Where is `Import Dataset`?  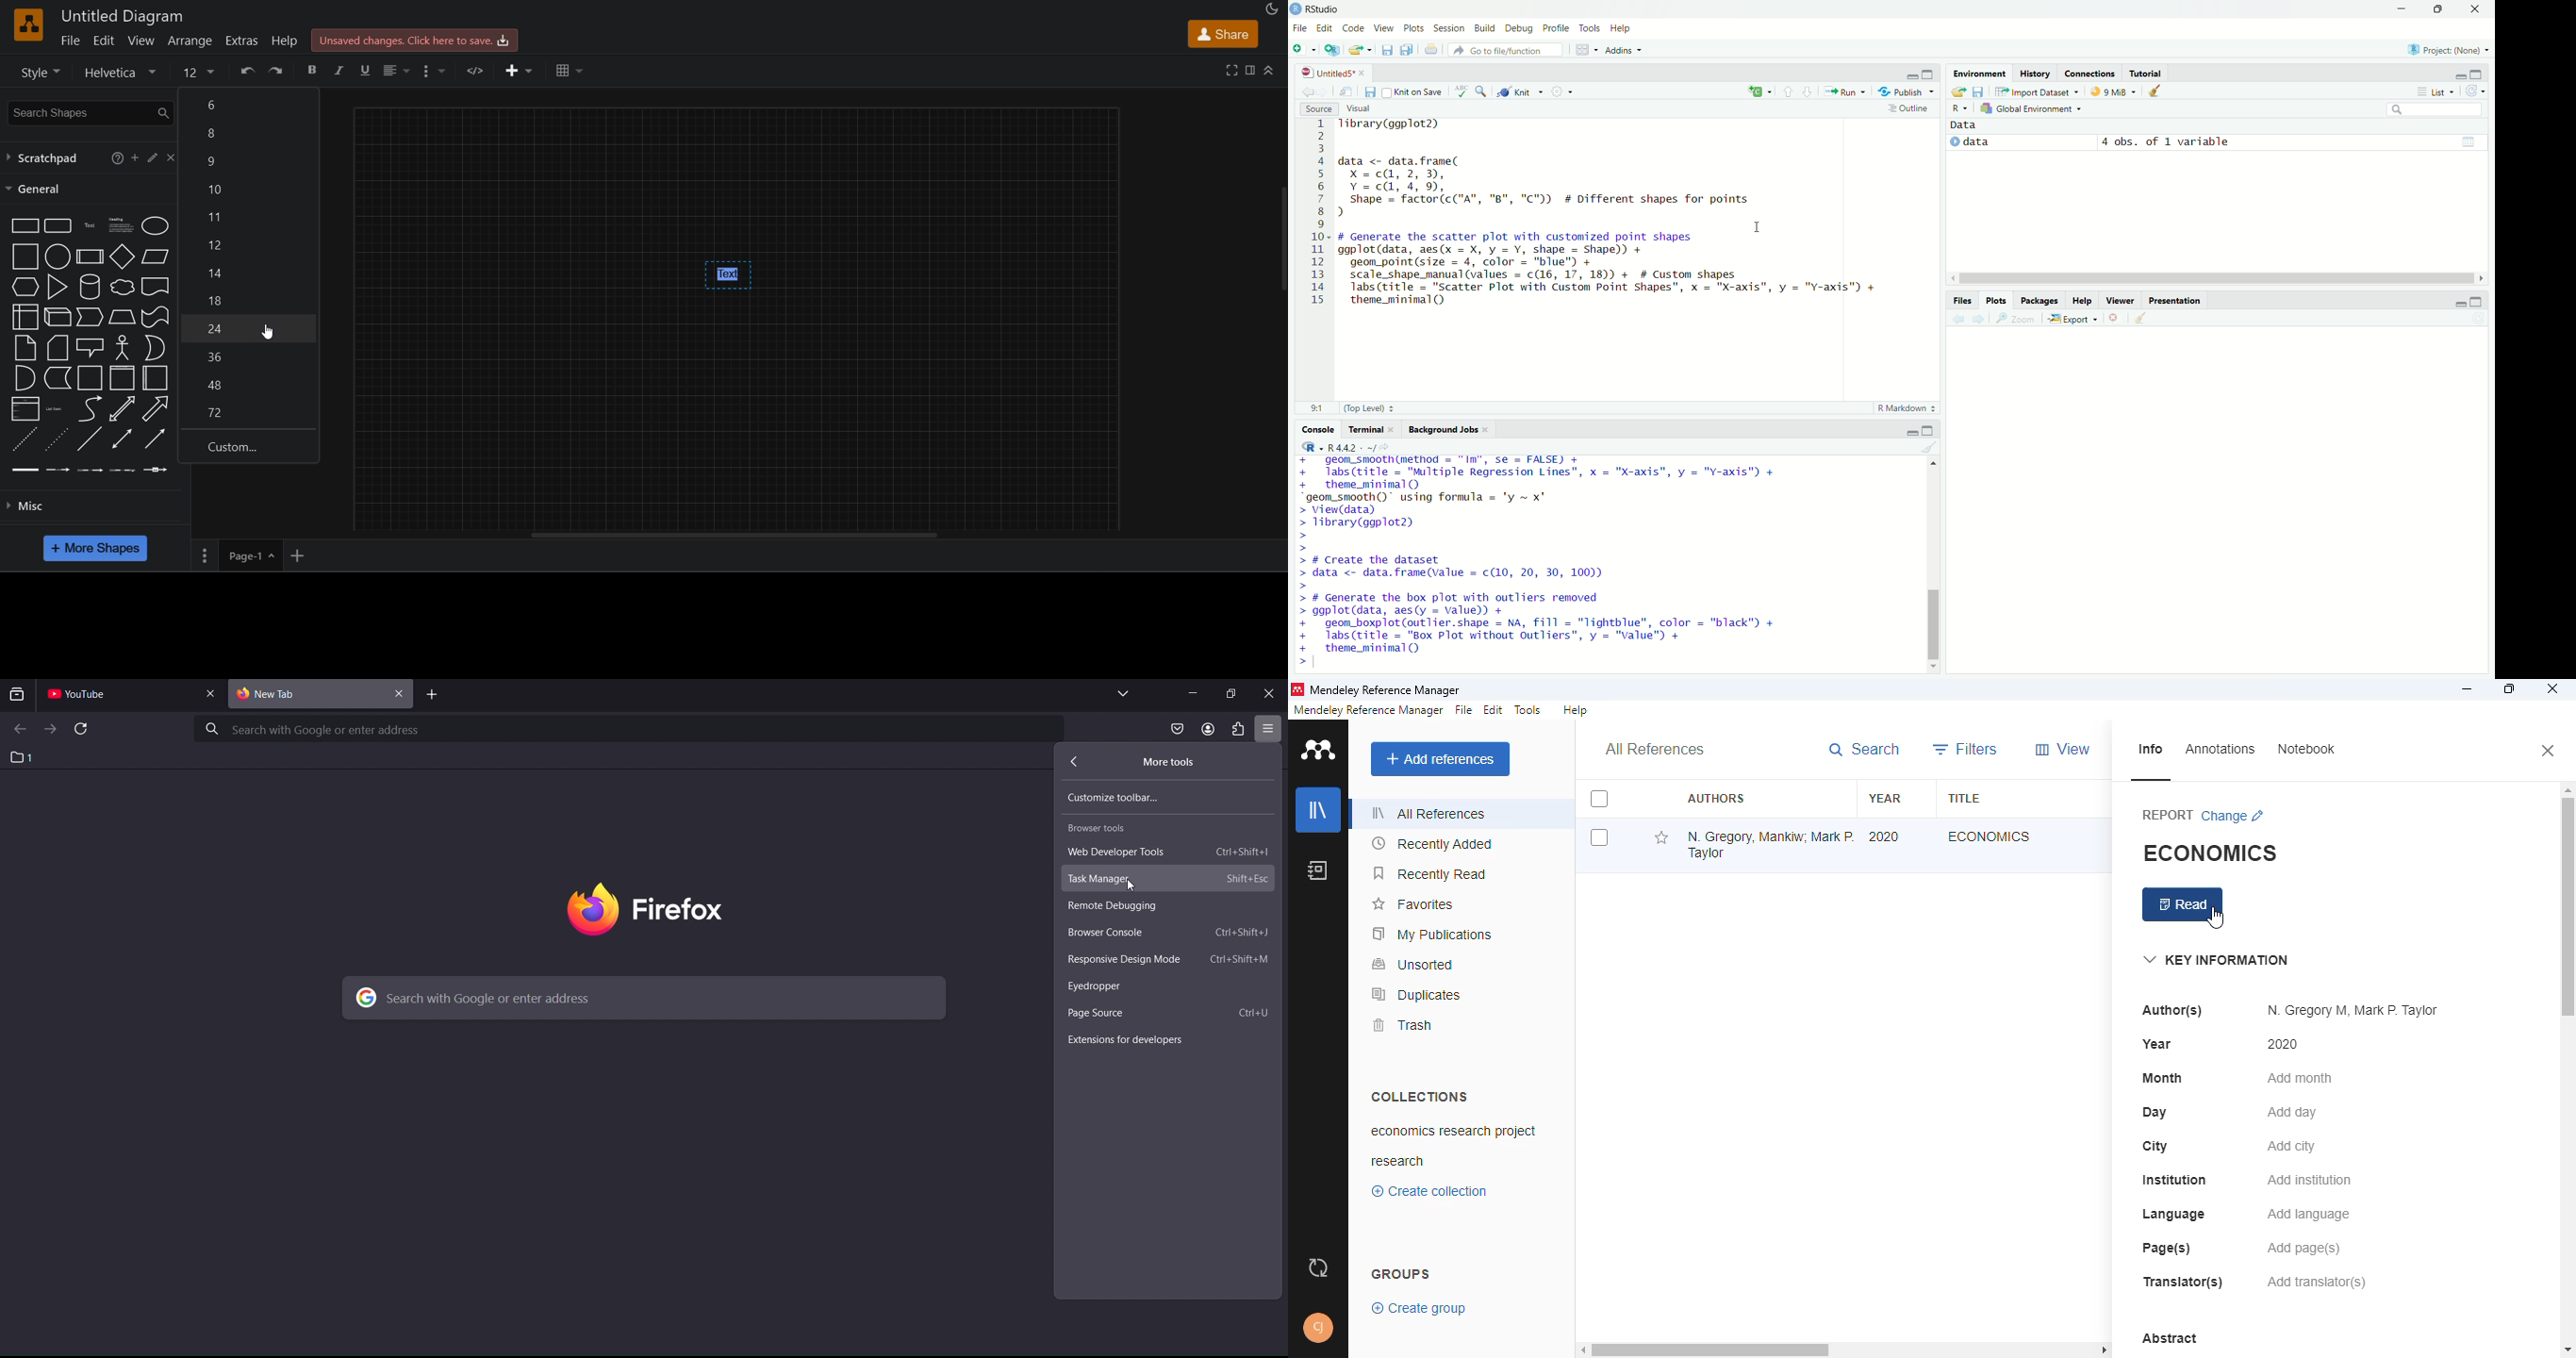 Import Dataset is located at coordinates (2037, 92).